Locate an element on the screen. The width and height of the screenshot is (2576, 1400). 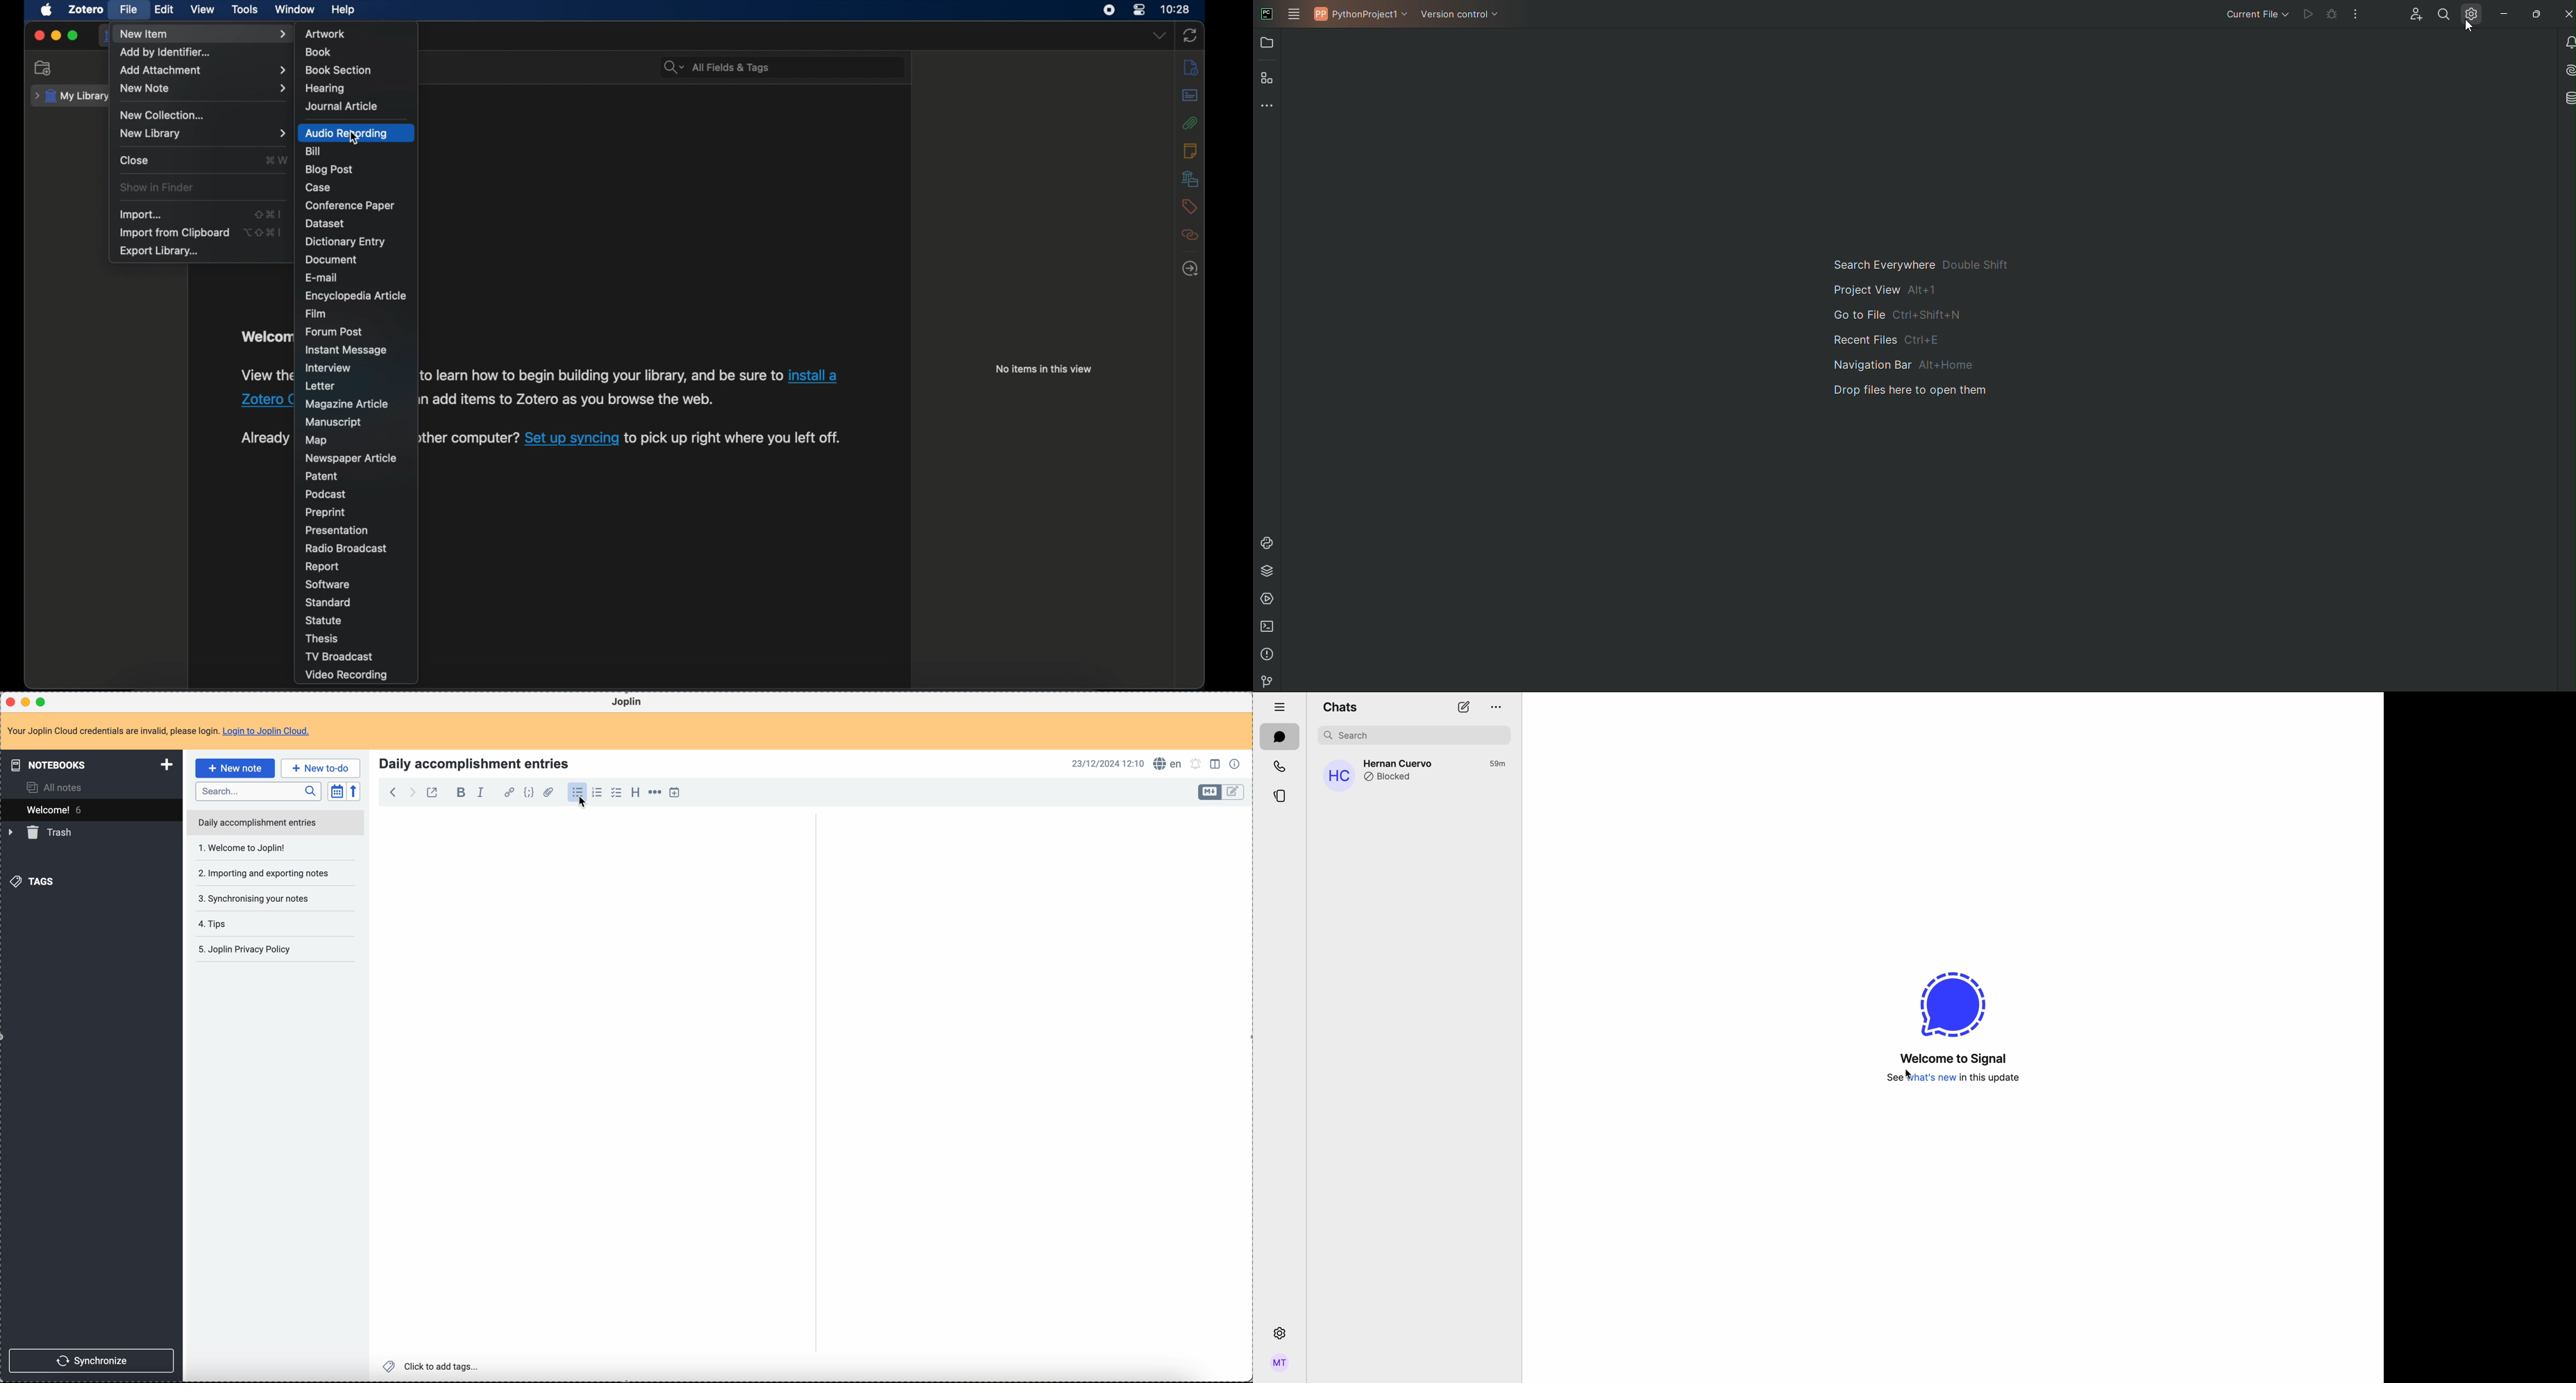
conference paper is located at coordinates (350, 206).